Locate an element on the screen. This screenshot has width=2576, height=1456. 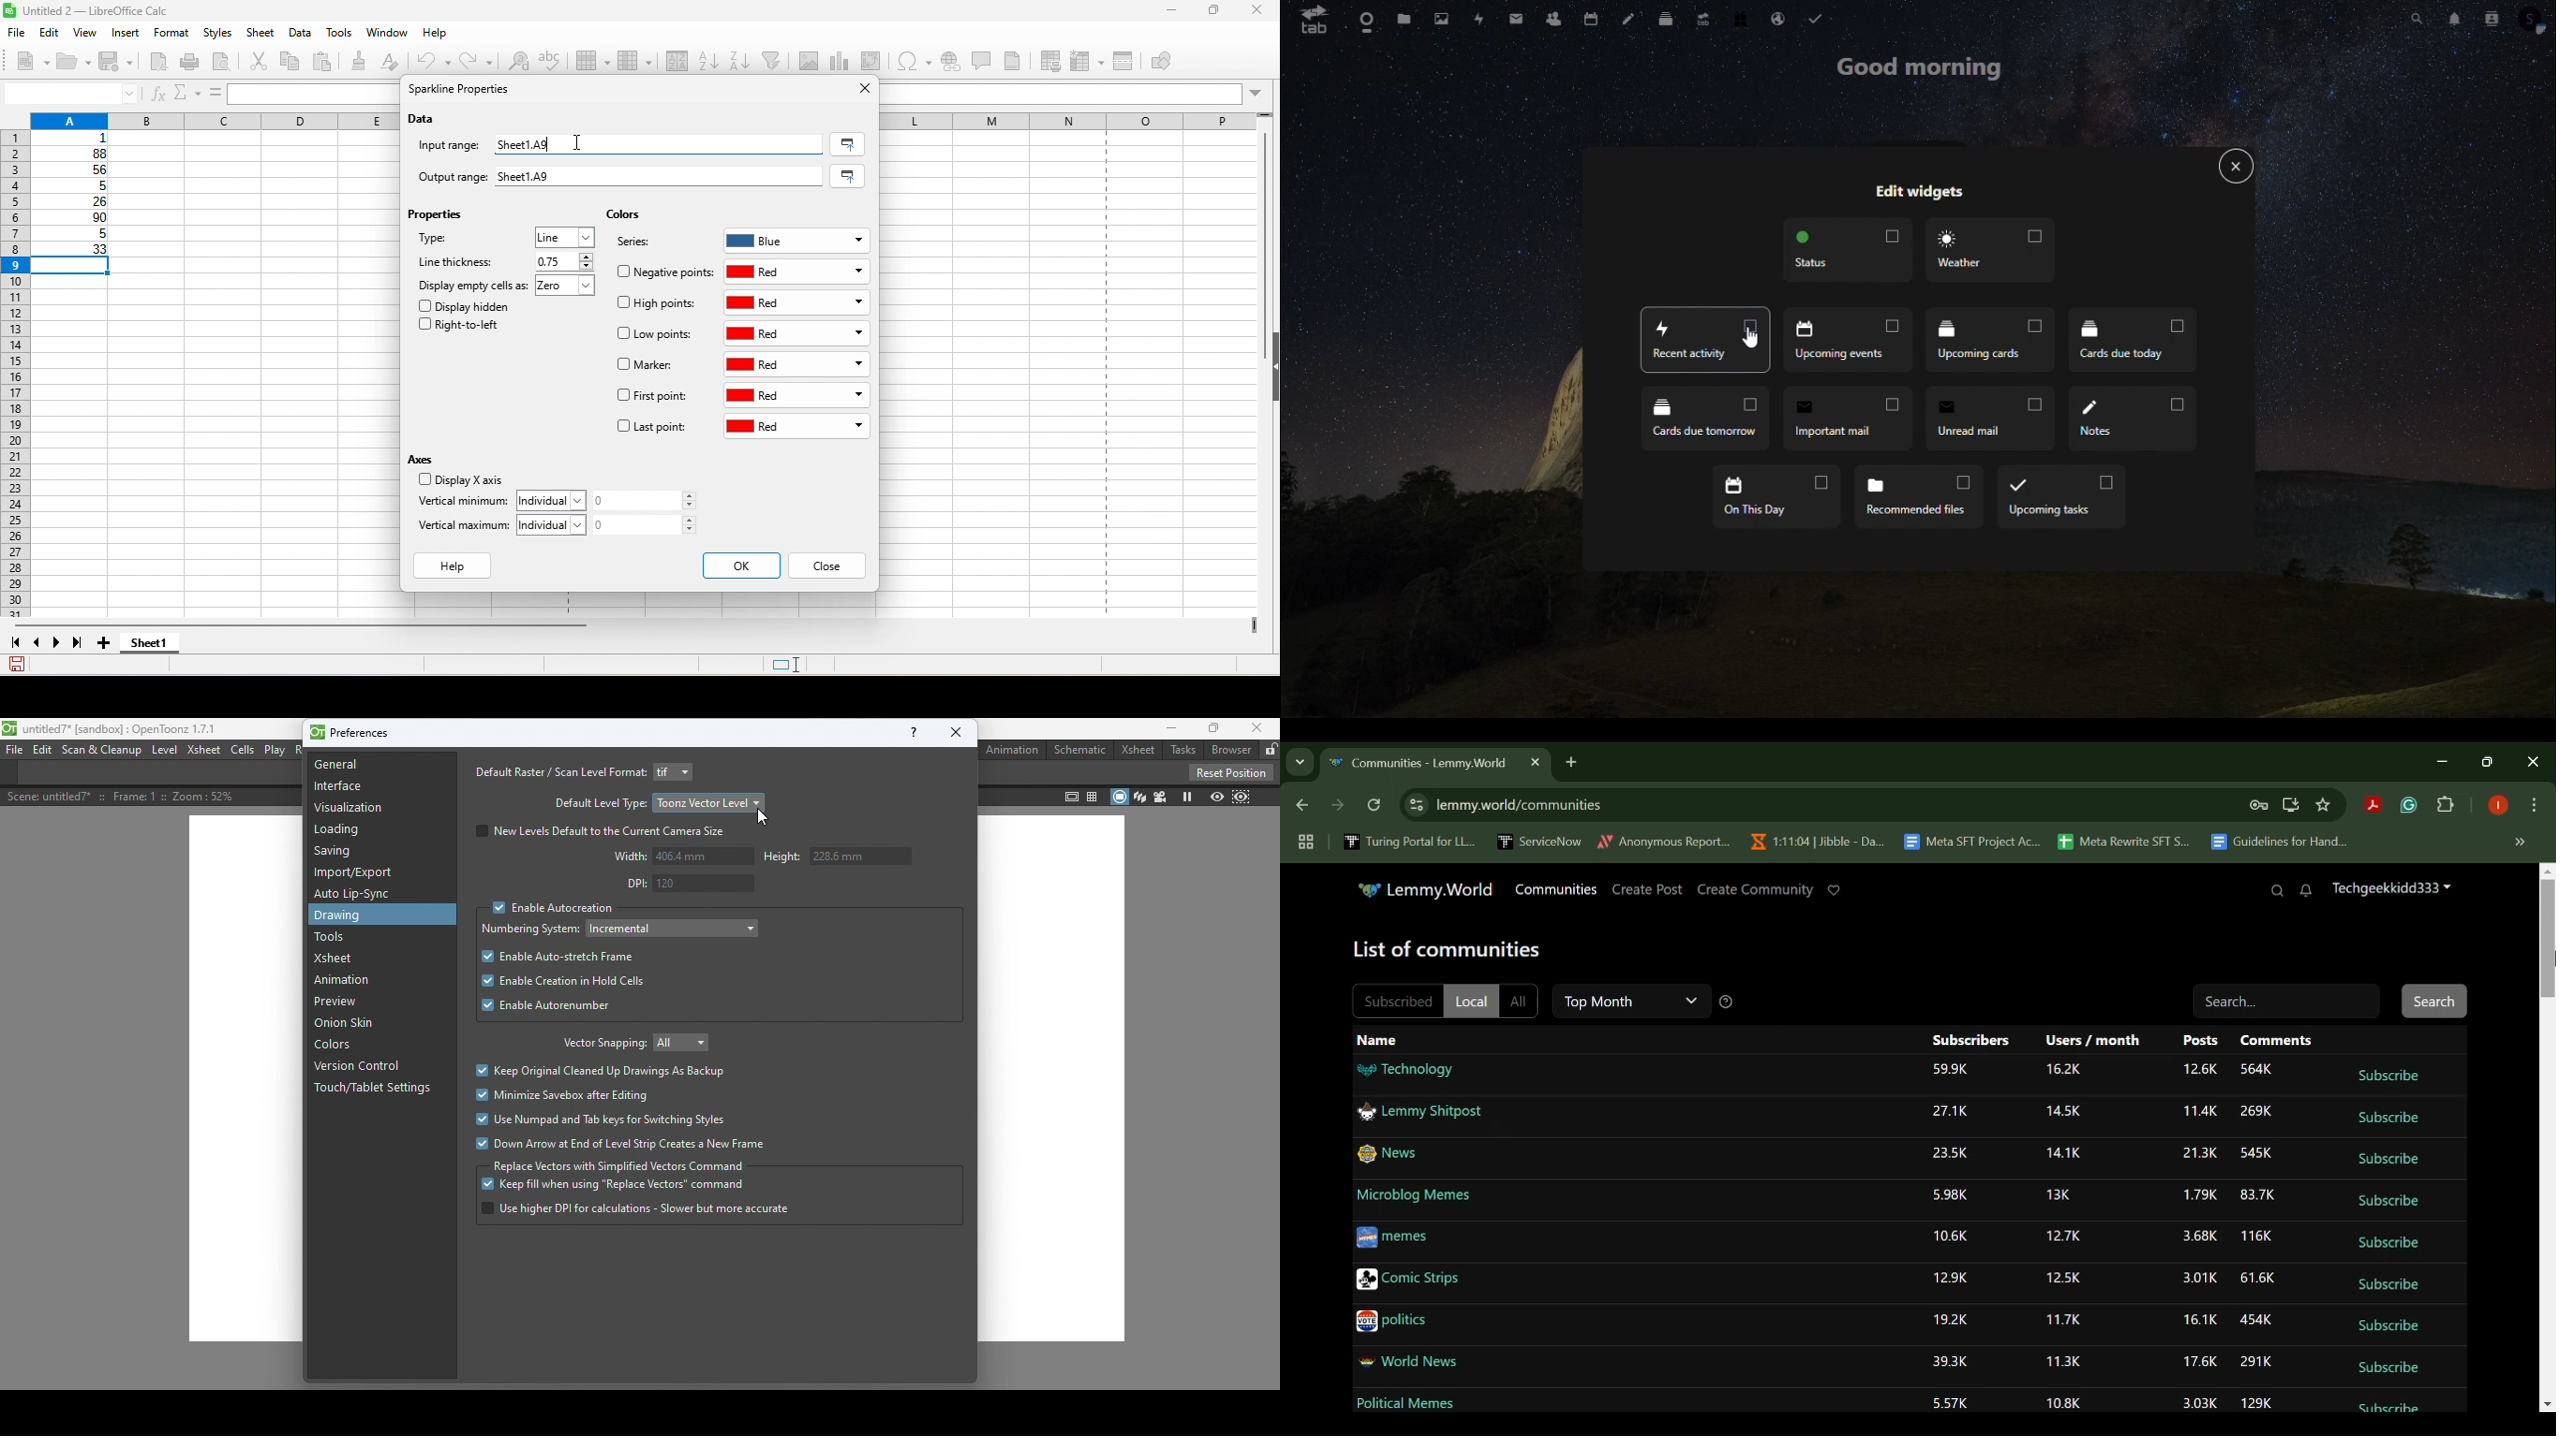
ServiceNow is located at coordinates (1540, 841).